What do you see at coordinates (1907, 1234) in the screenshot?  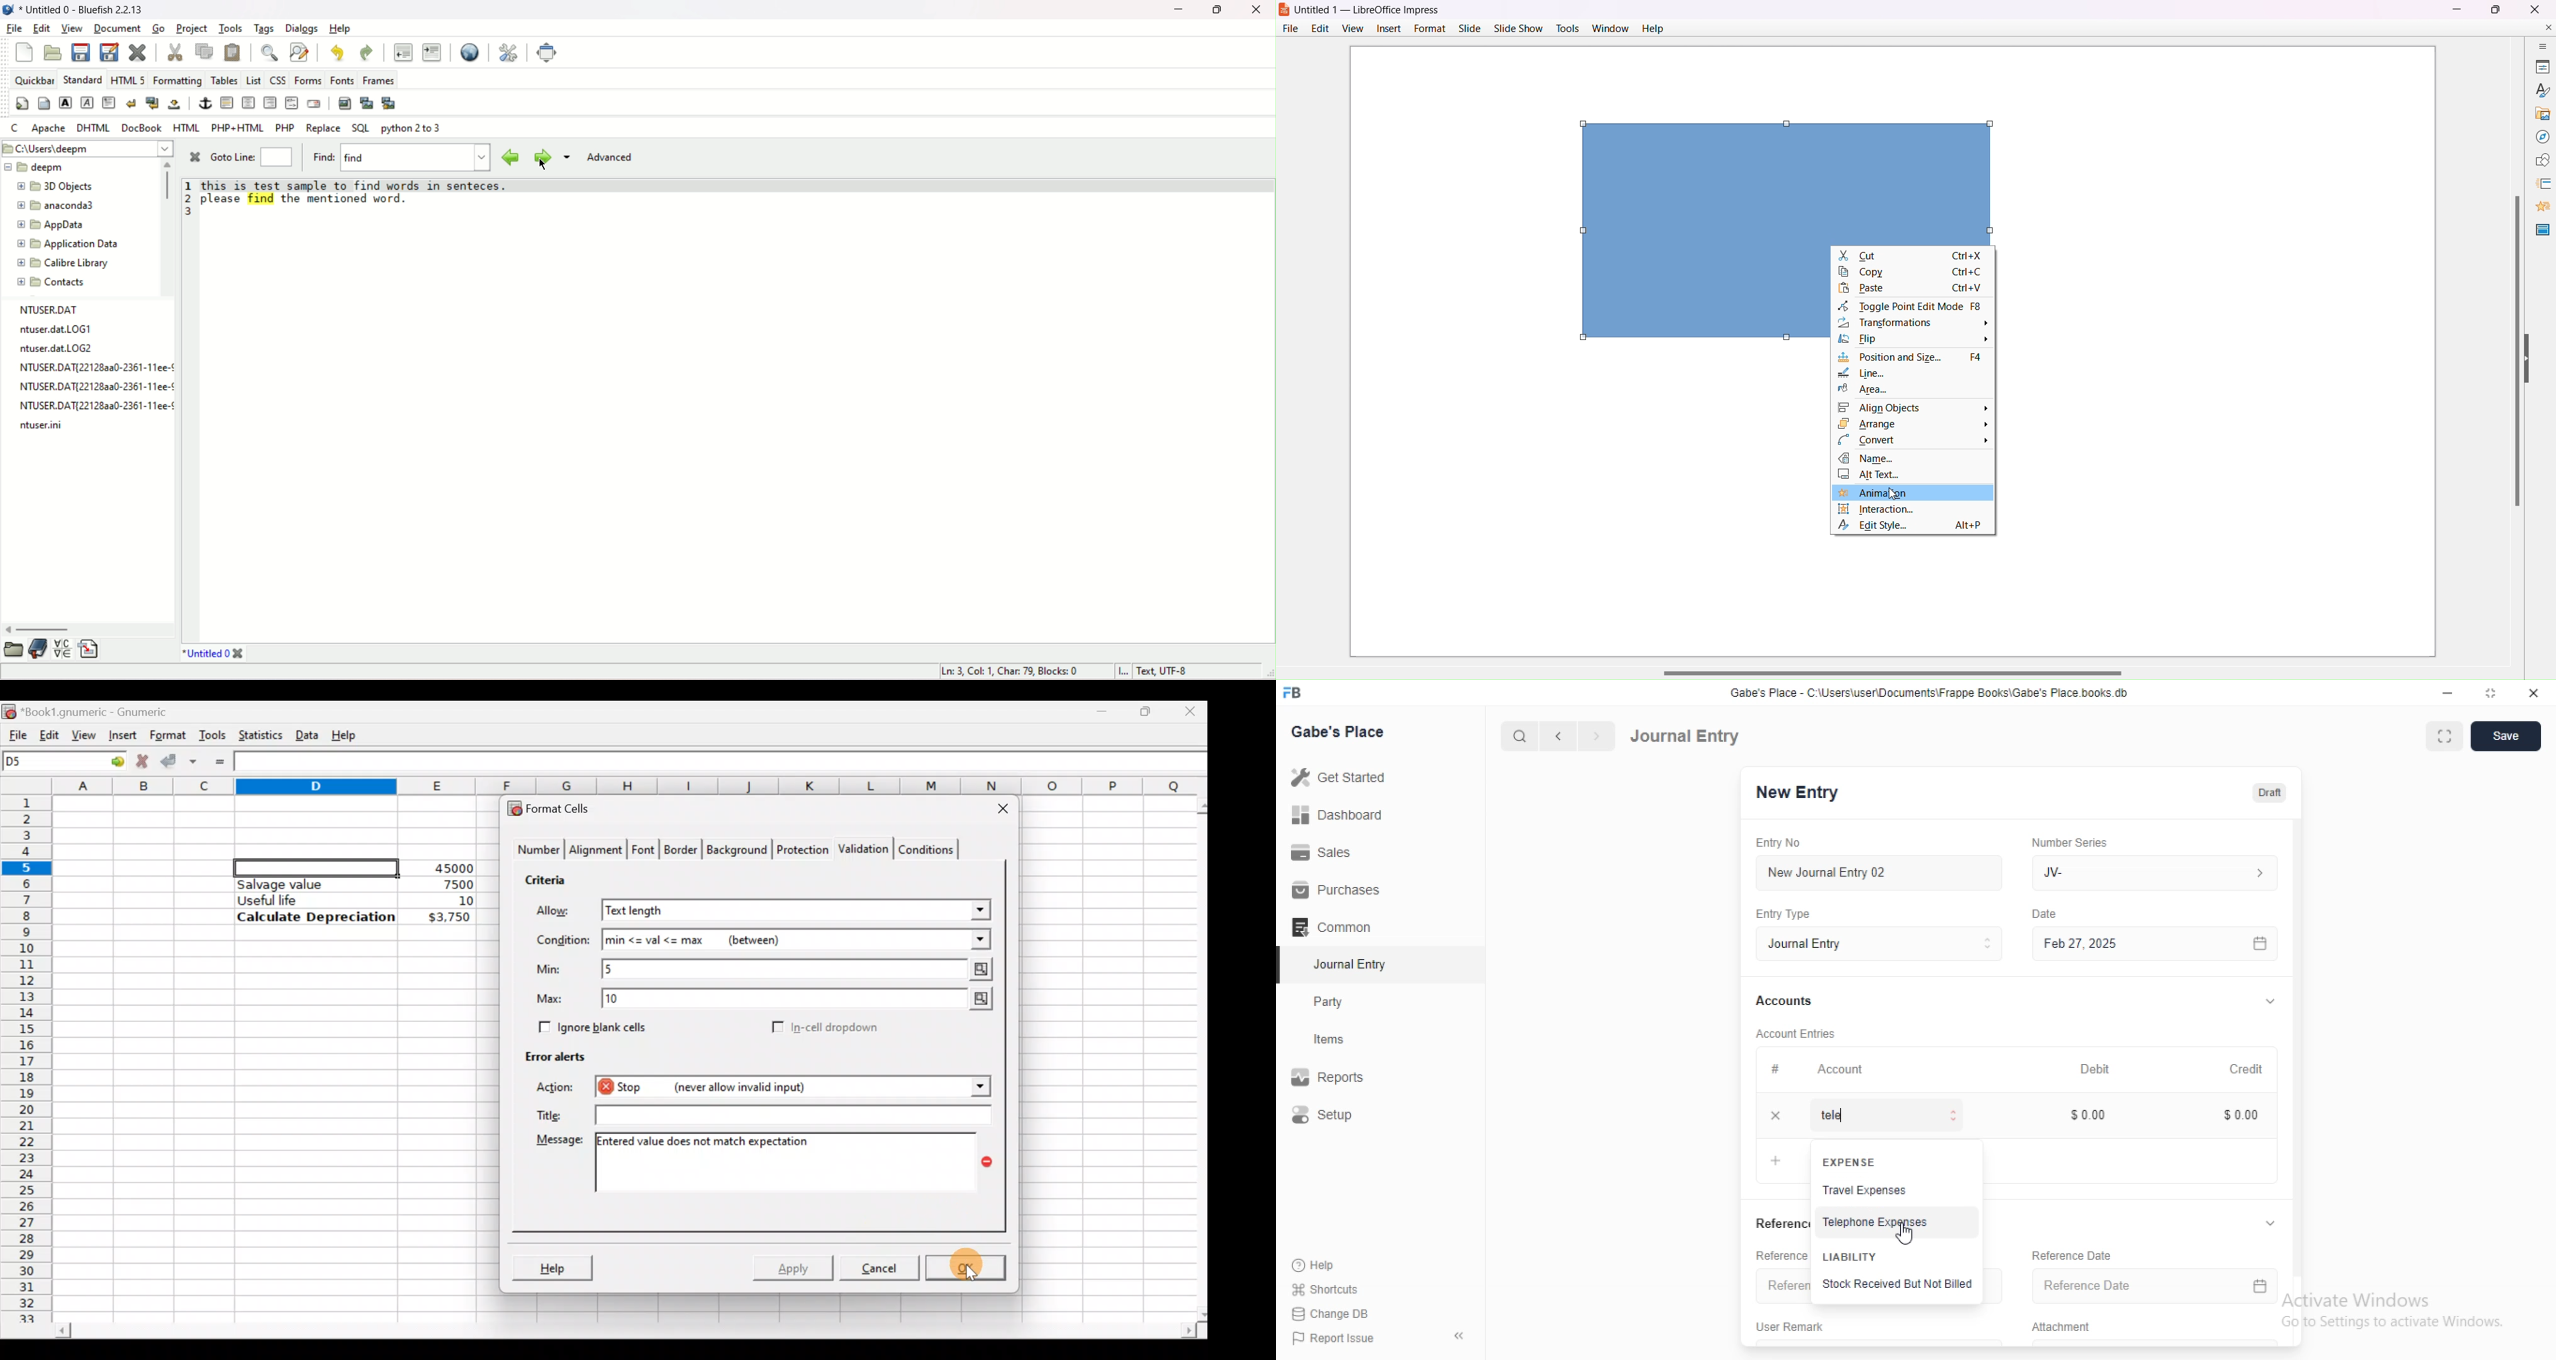 I see `Cursor` at bounding box center [1907, 1234].